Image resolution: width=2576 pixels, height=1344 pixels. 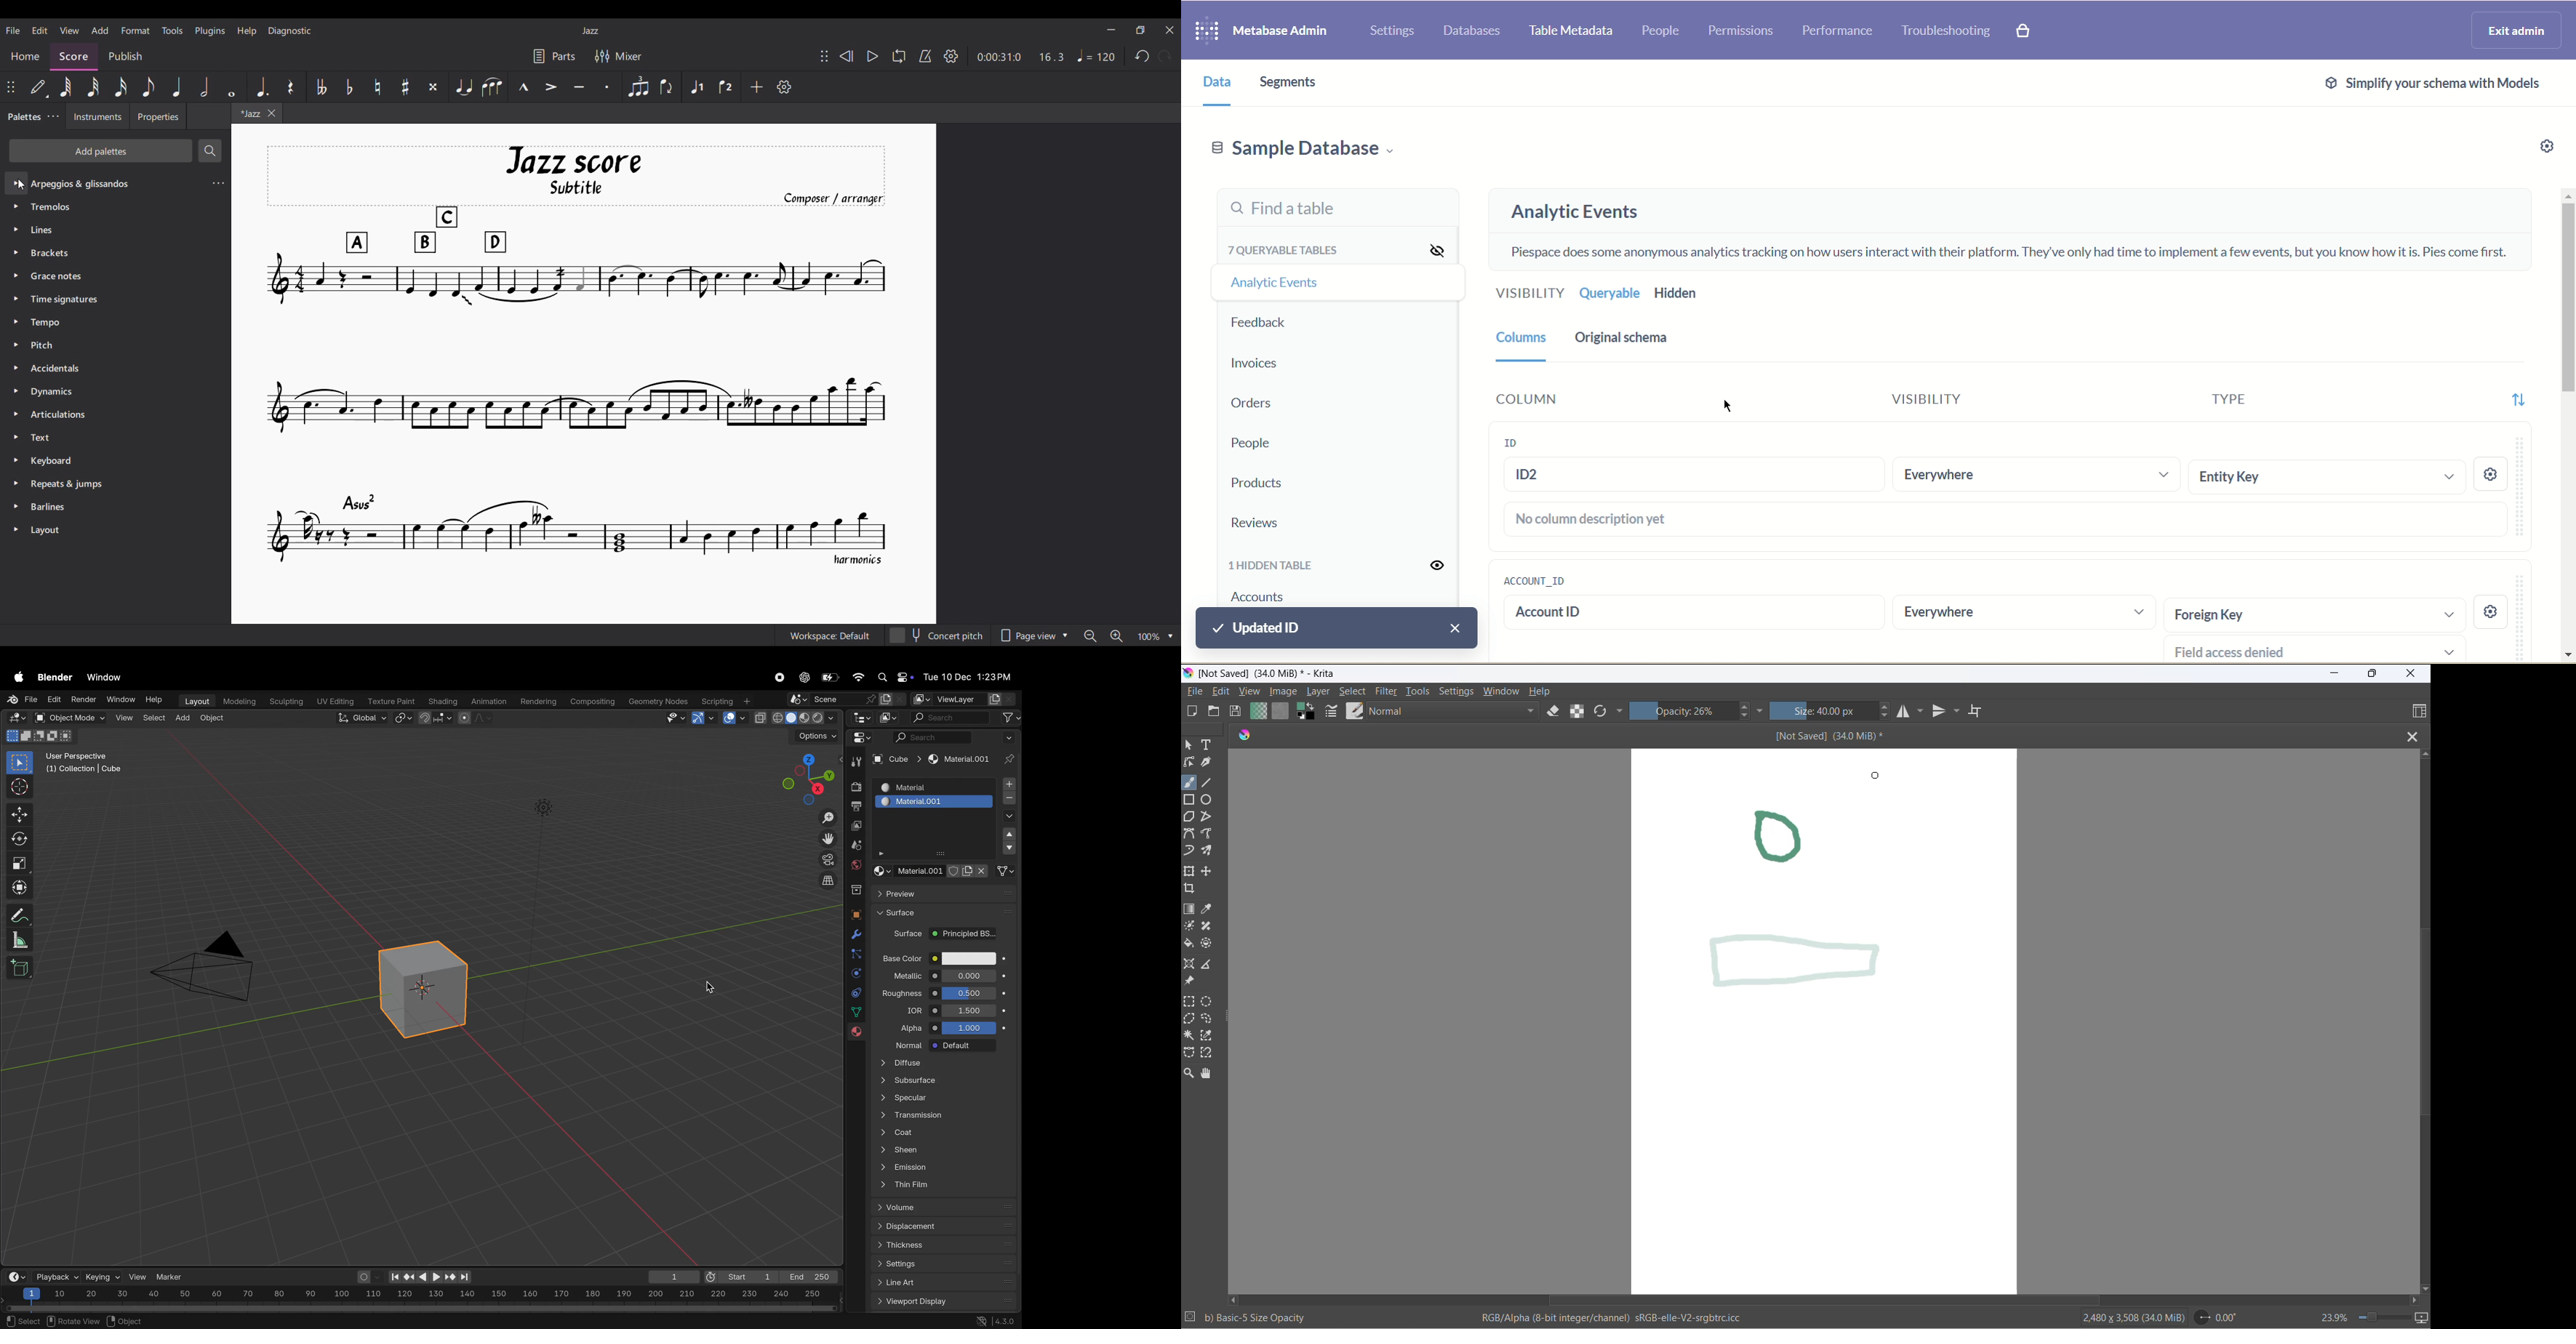 I want to click on annotate, so click(x=17, y=915).